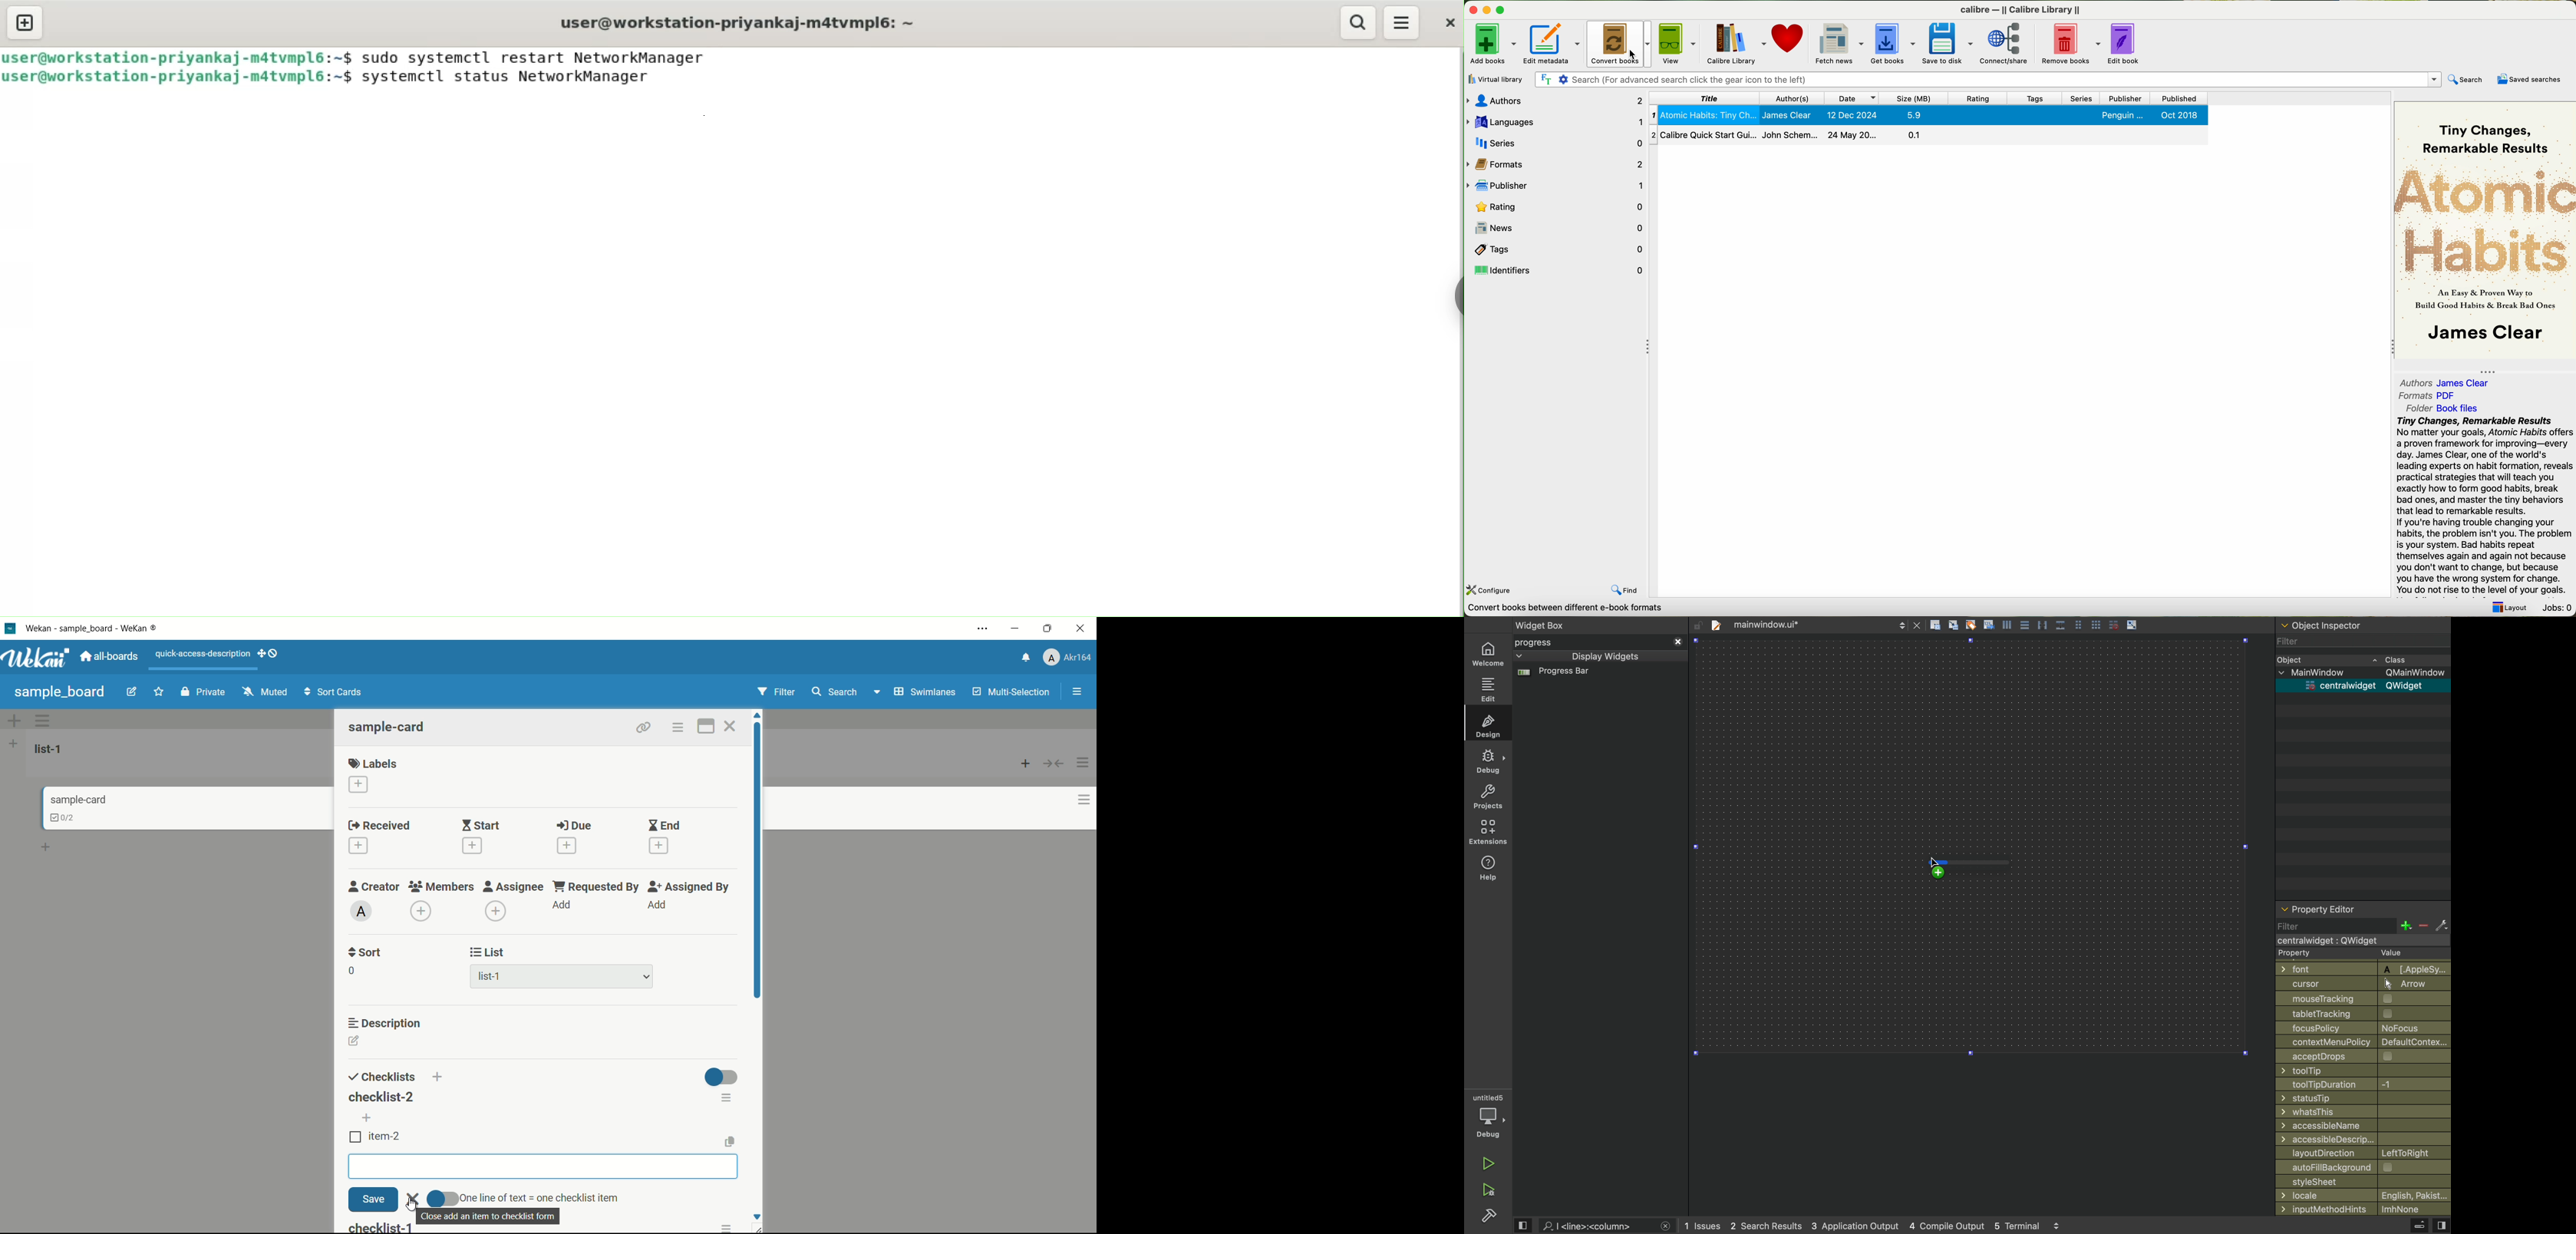 The height and width of the screenshot is (1260, 2576). I want to click on accessible descrip, so click(2353, 1139).